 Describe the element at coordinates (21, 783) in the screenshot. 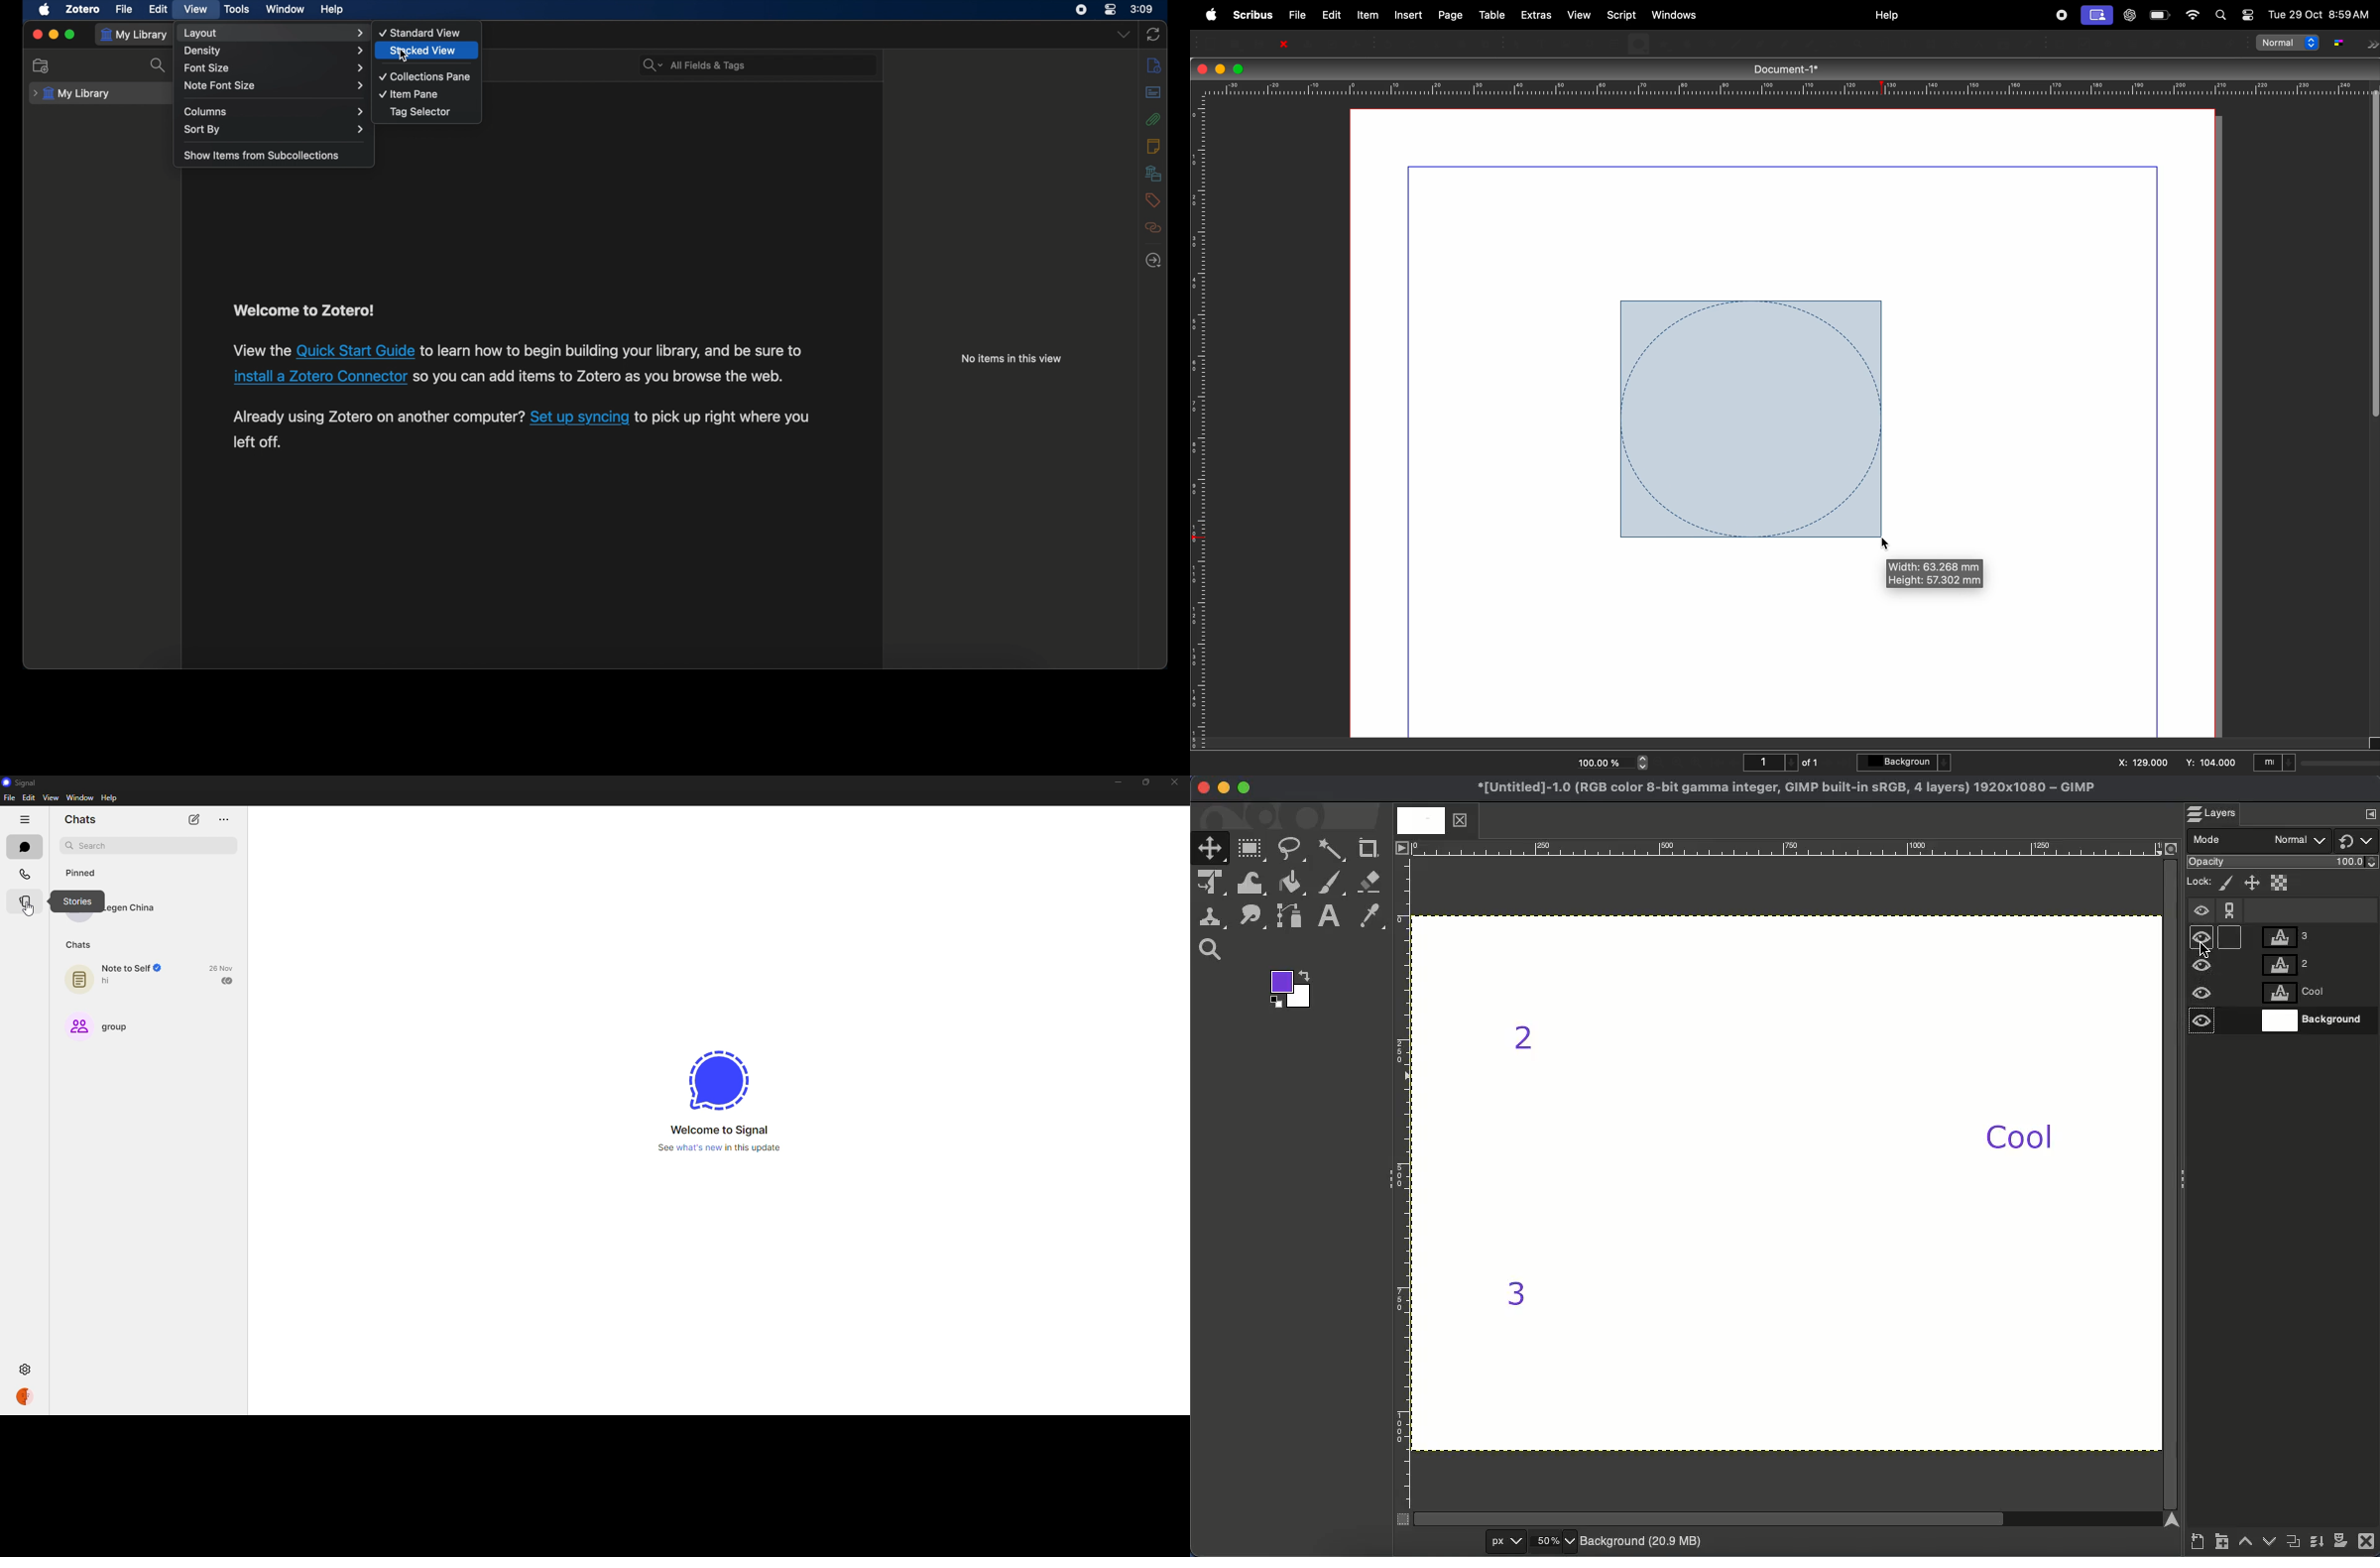

I see `signal` at that location.